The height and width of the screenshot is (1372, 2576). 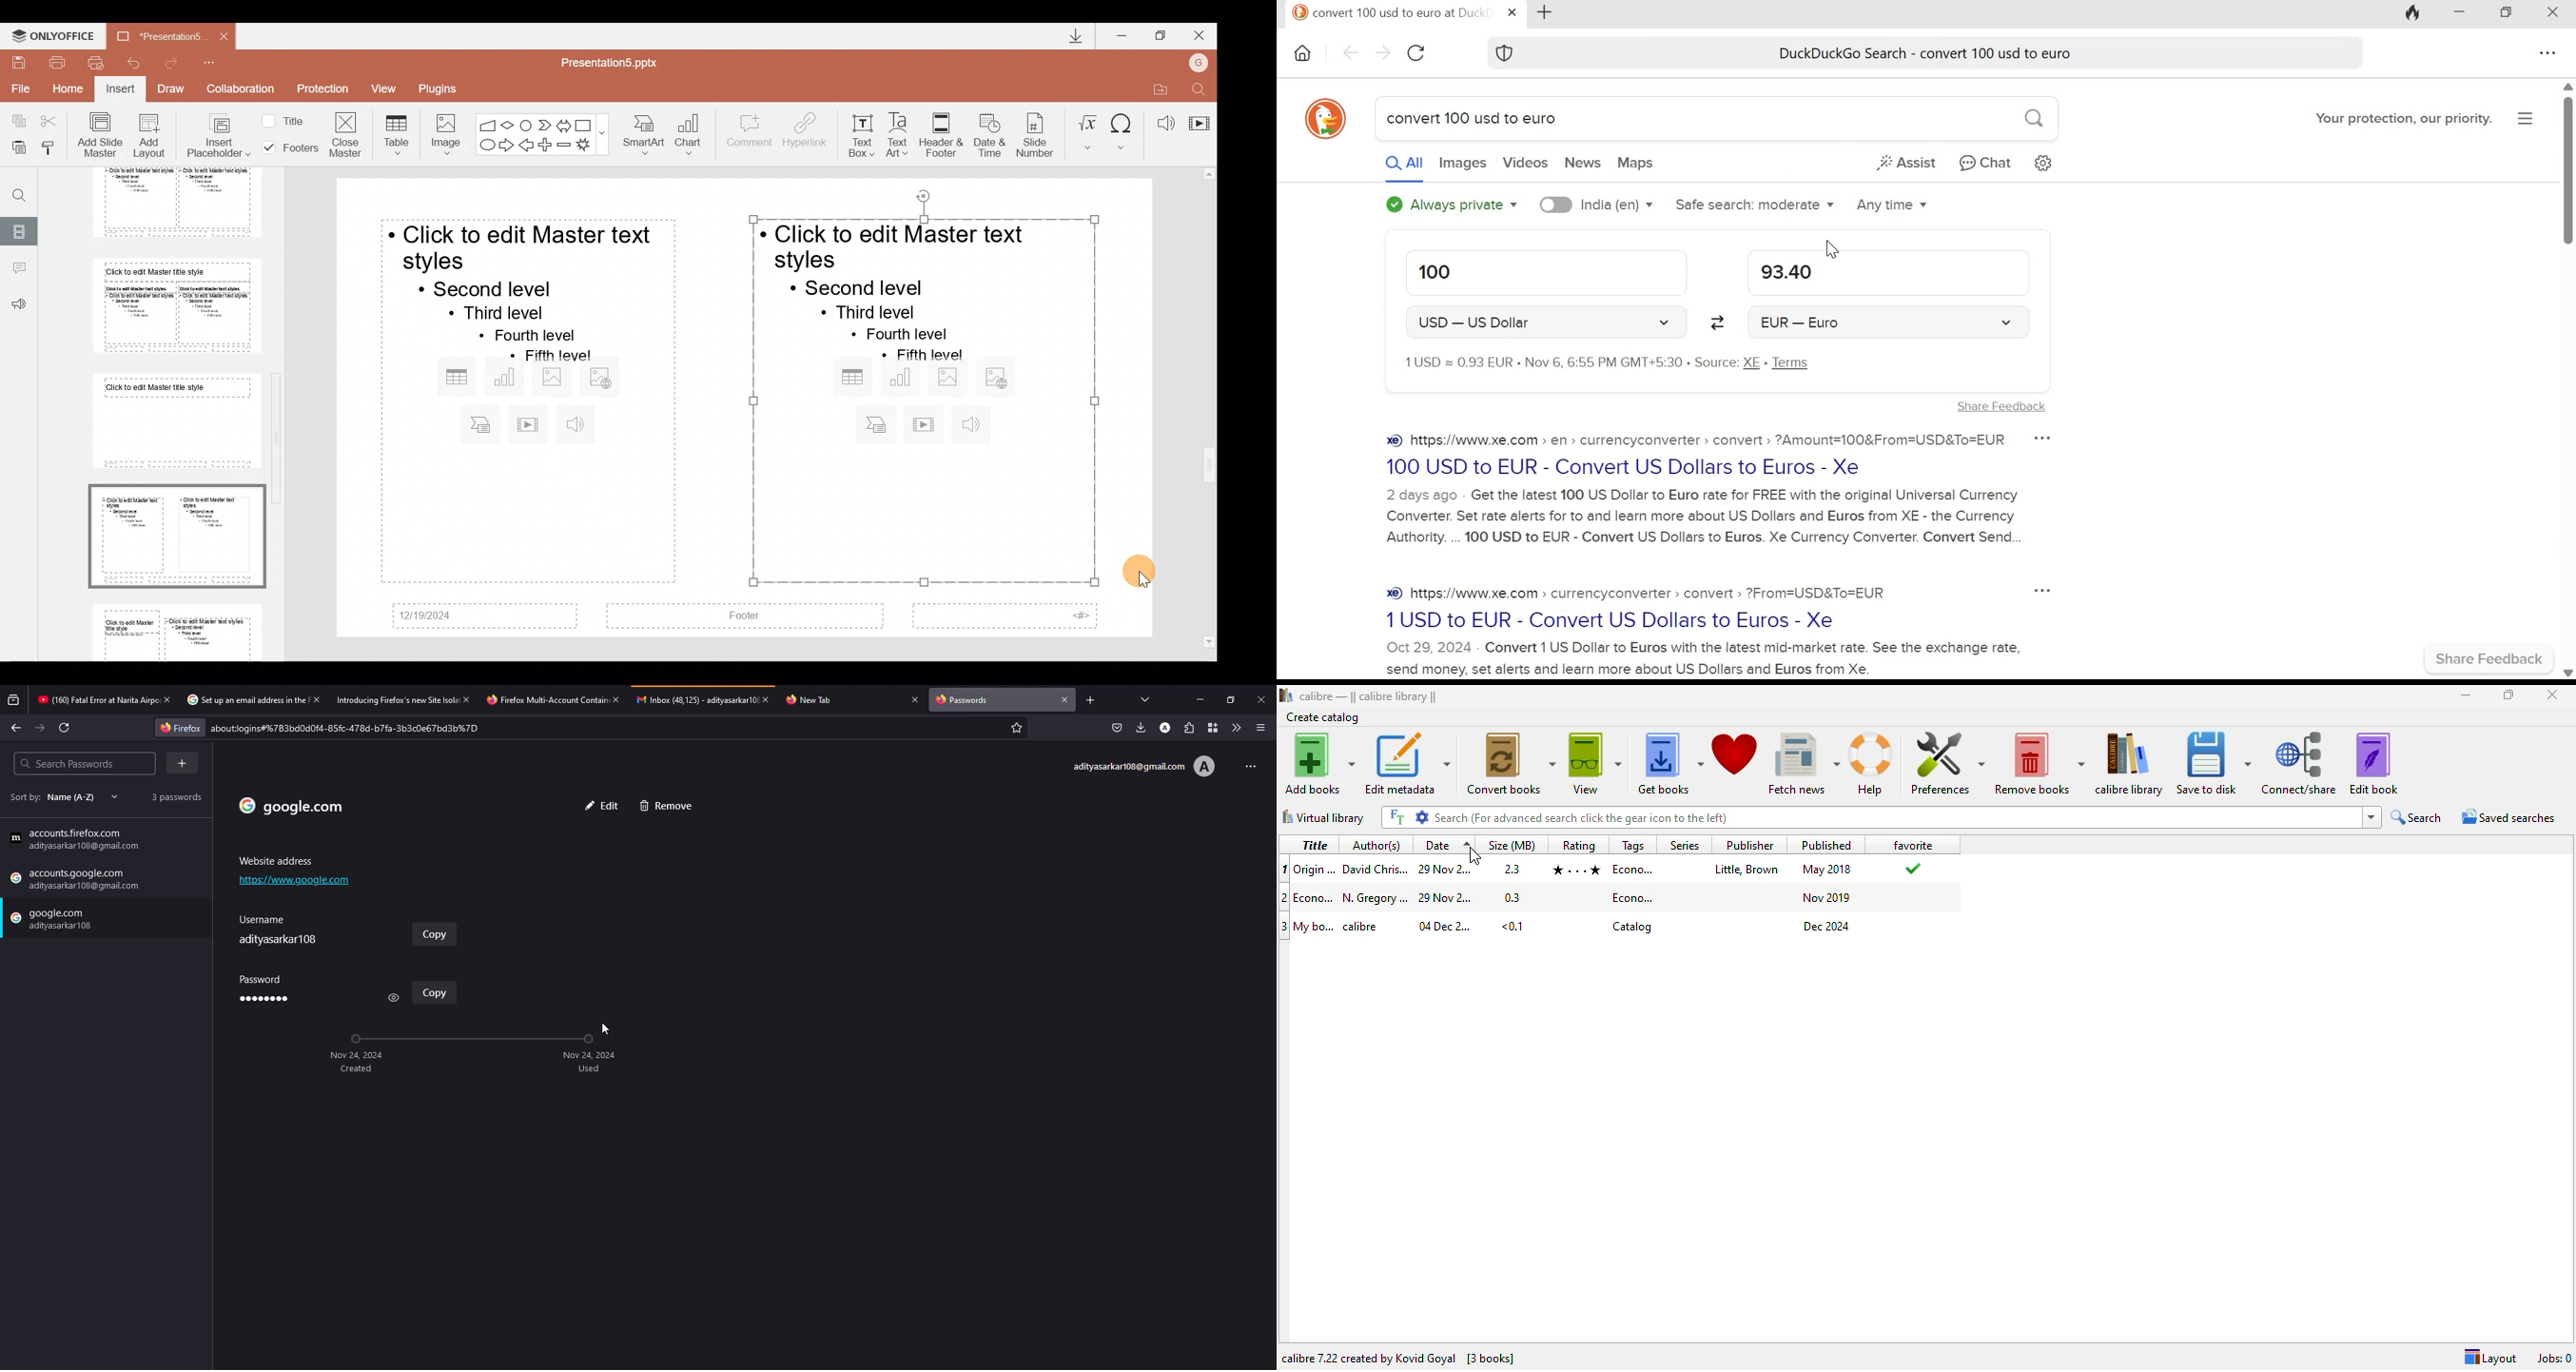 What do you see at coordinates (1143, 767) in the screenshot?
I see `account` at bounding box center [1143, 767].